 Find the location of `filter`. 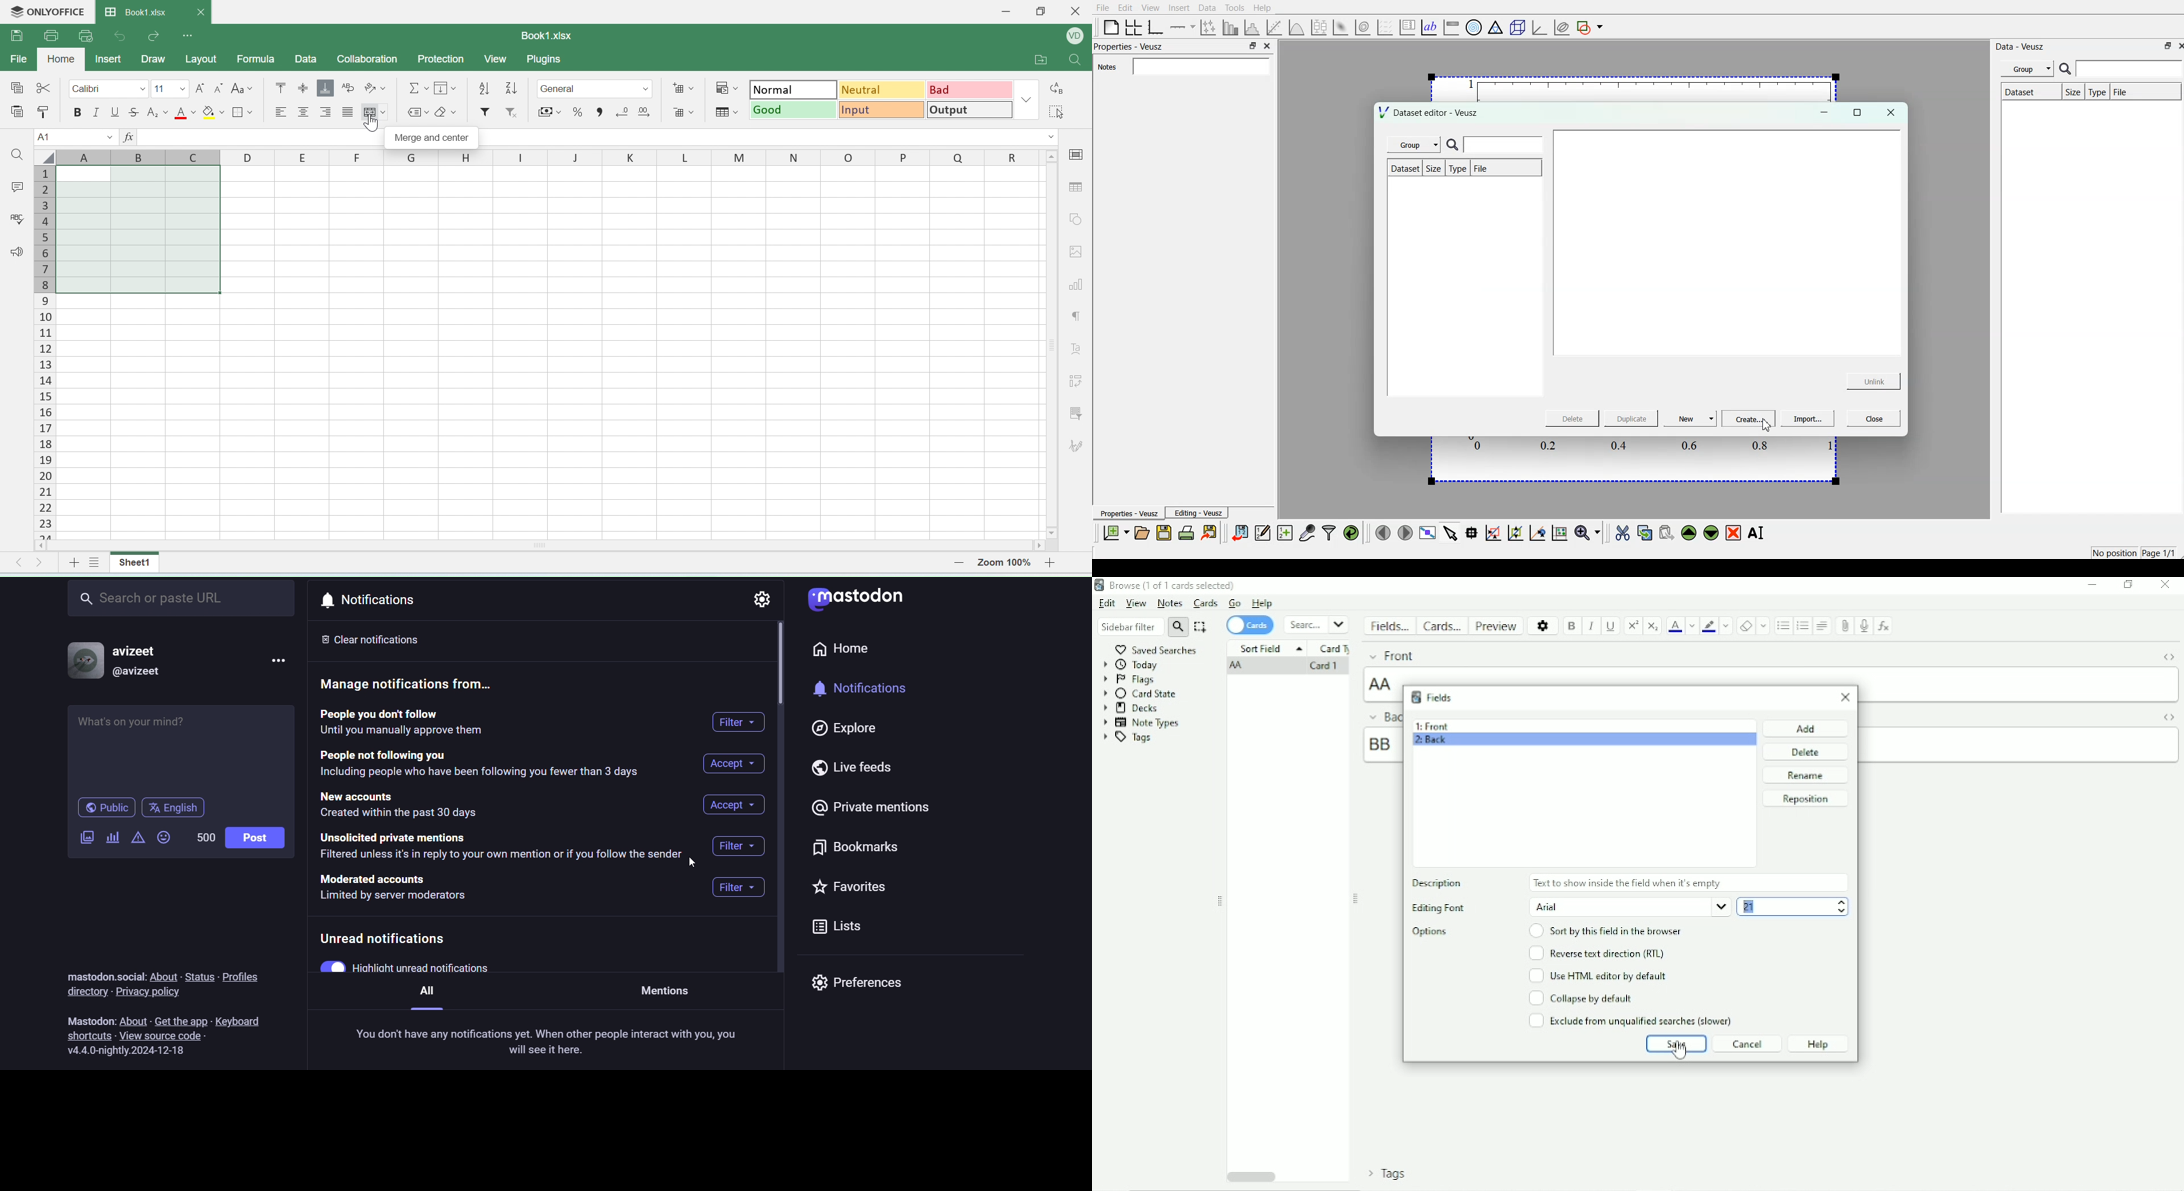

filter is located at coordinates (735, 722).